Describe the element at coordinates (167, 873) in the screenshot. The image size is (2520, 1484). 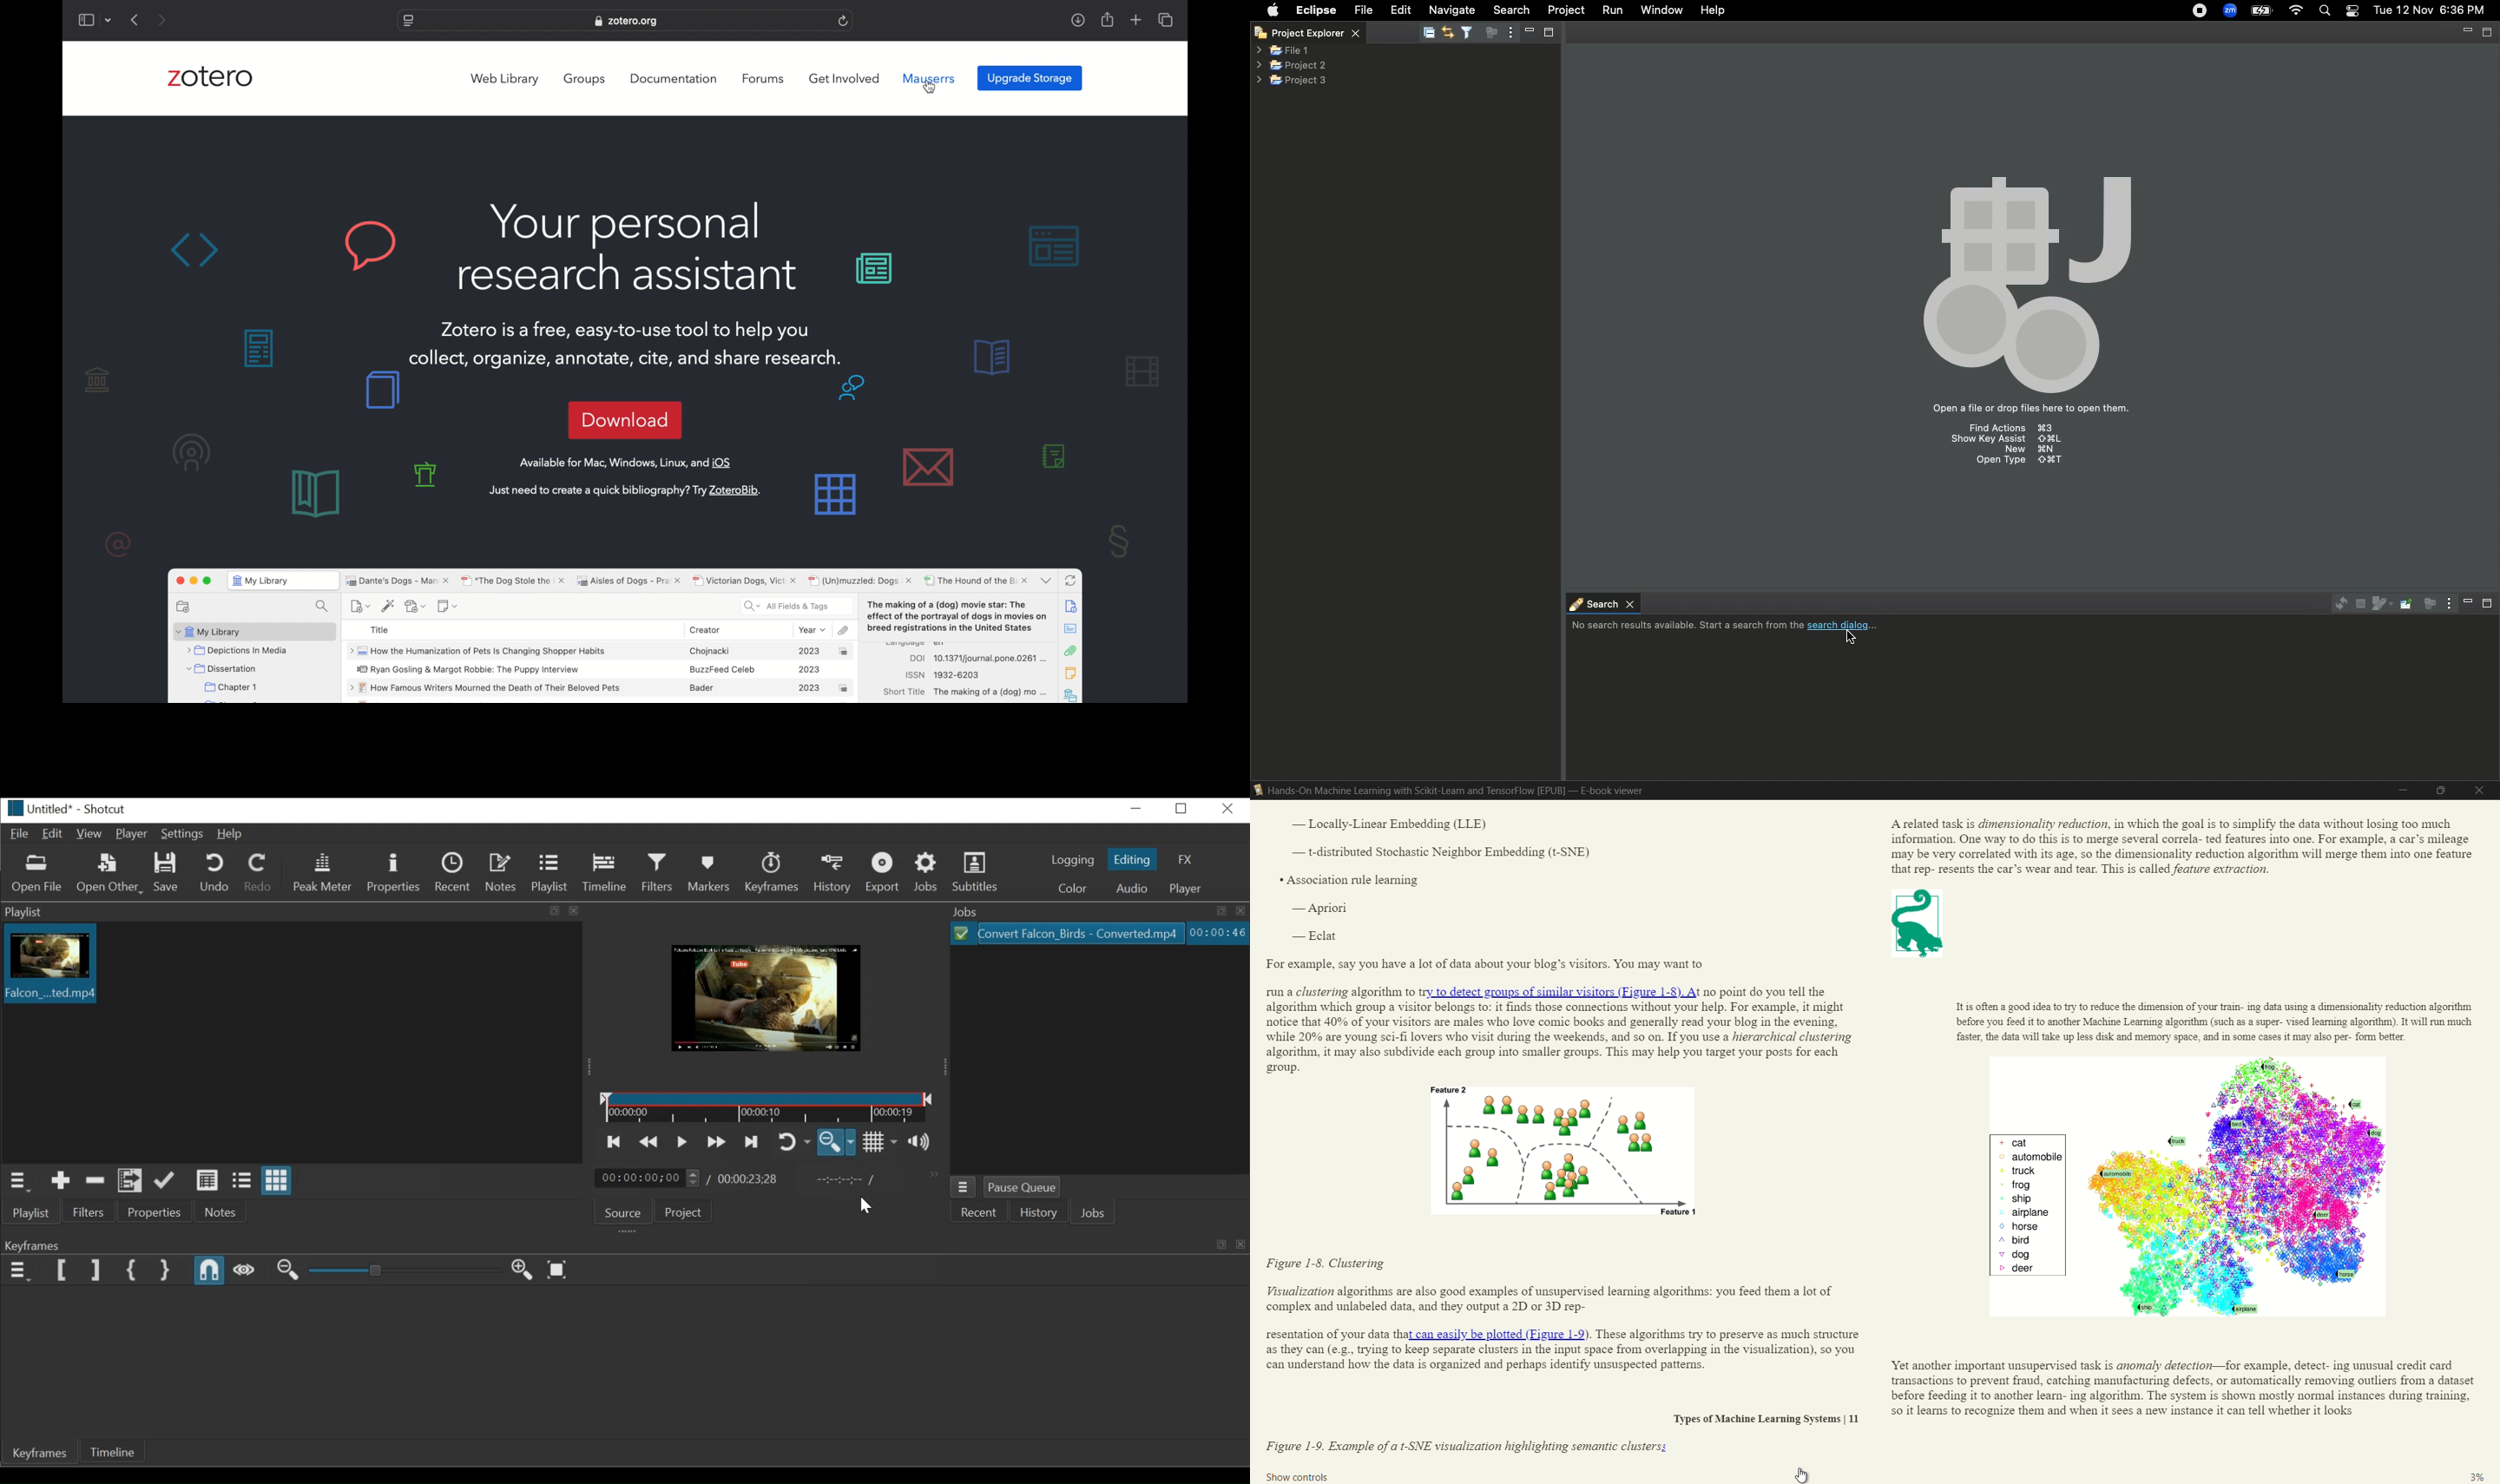
I see `Save` at that location.